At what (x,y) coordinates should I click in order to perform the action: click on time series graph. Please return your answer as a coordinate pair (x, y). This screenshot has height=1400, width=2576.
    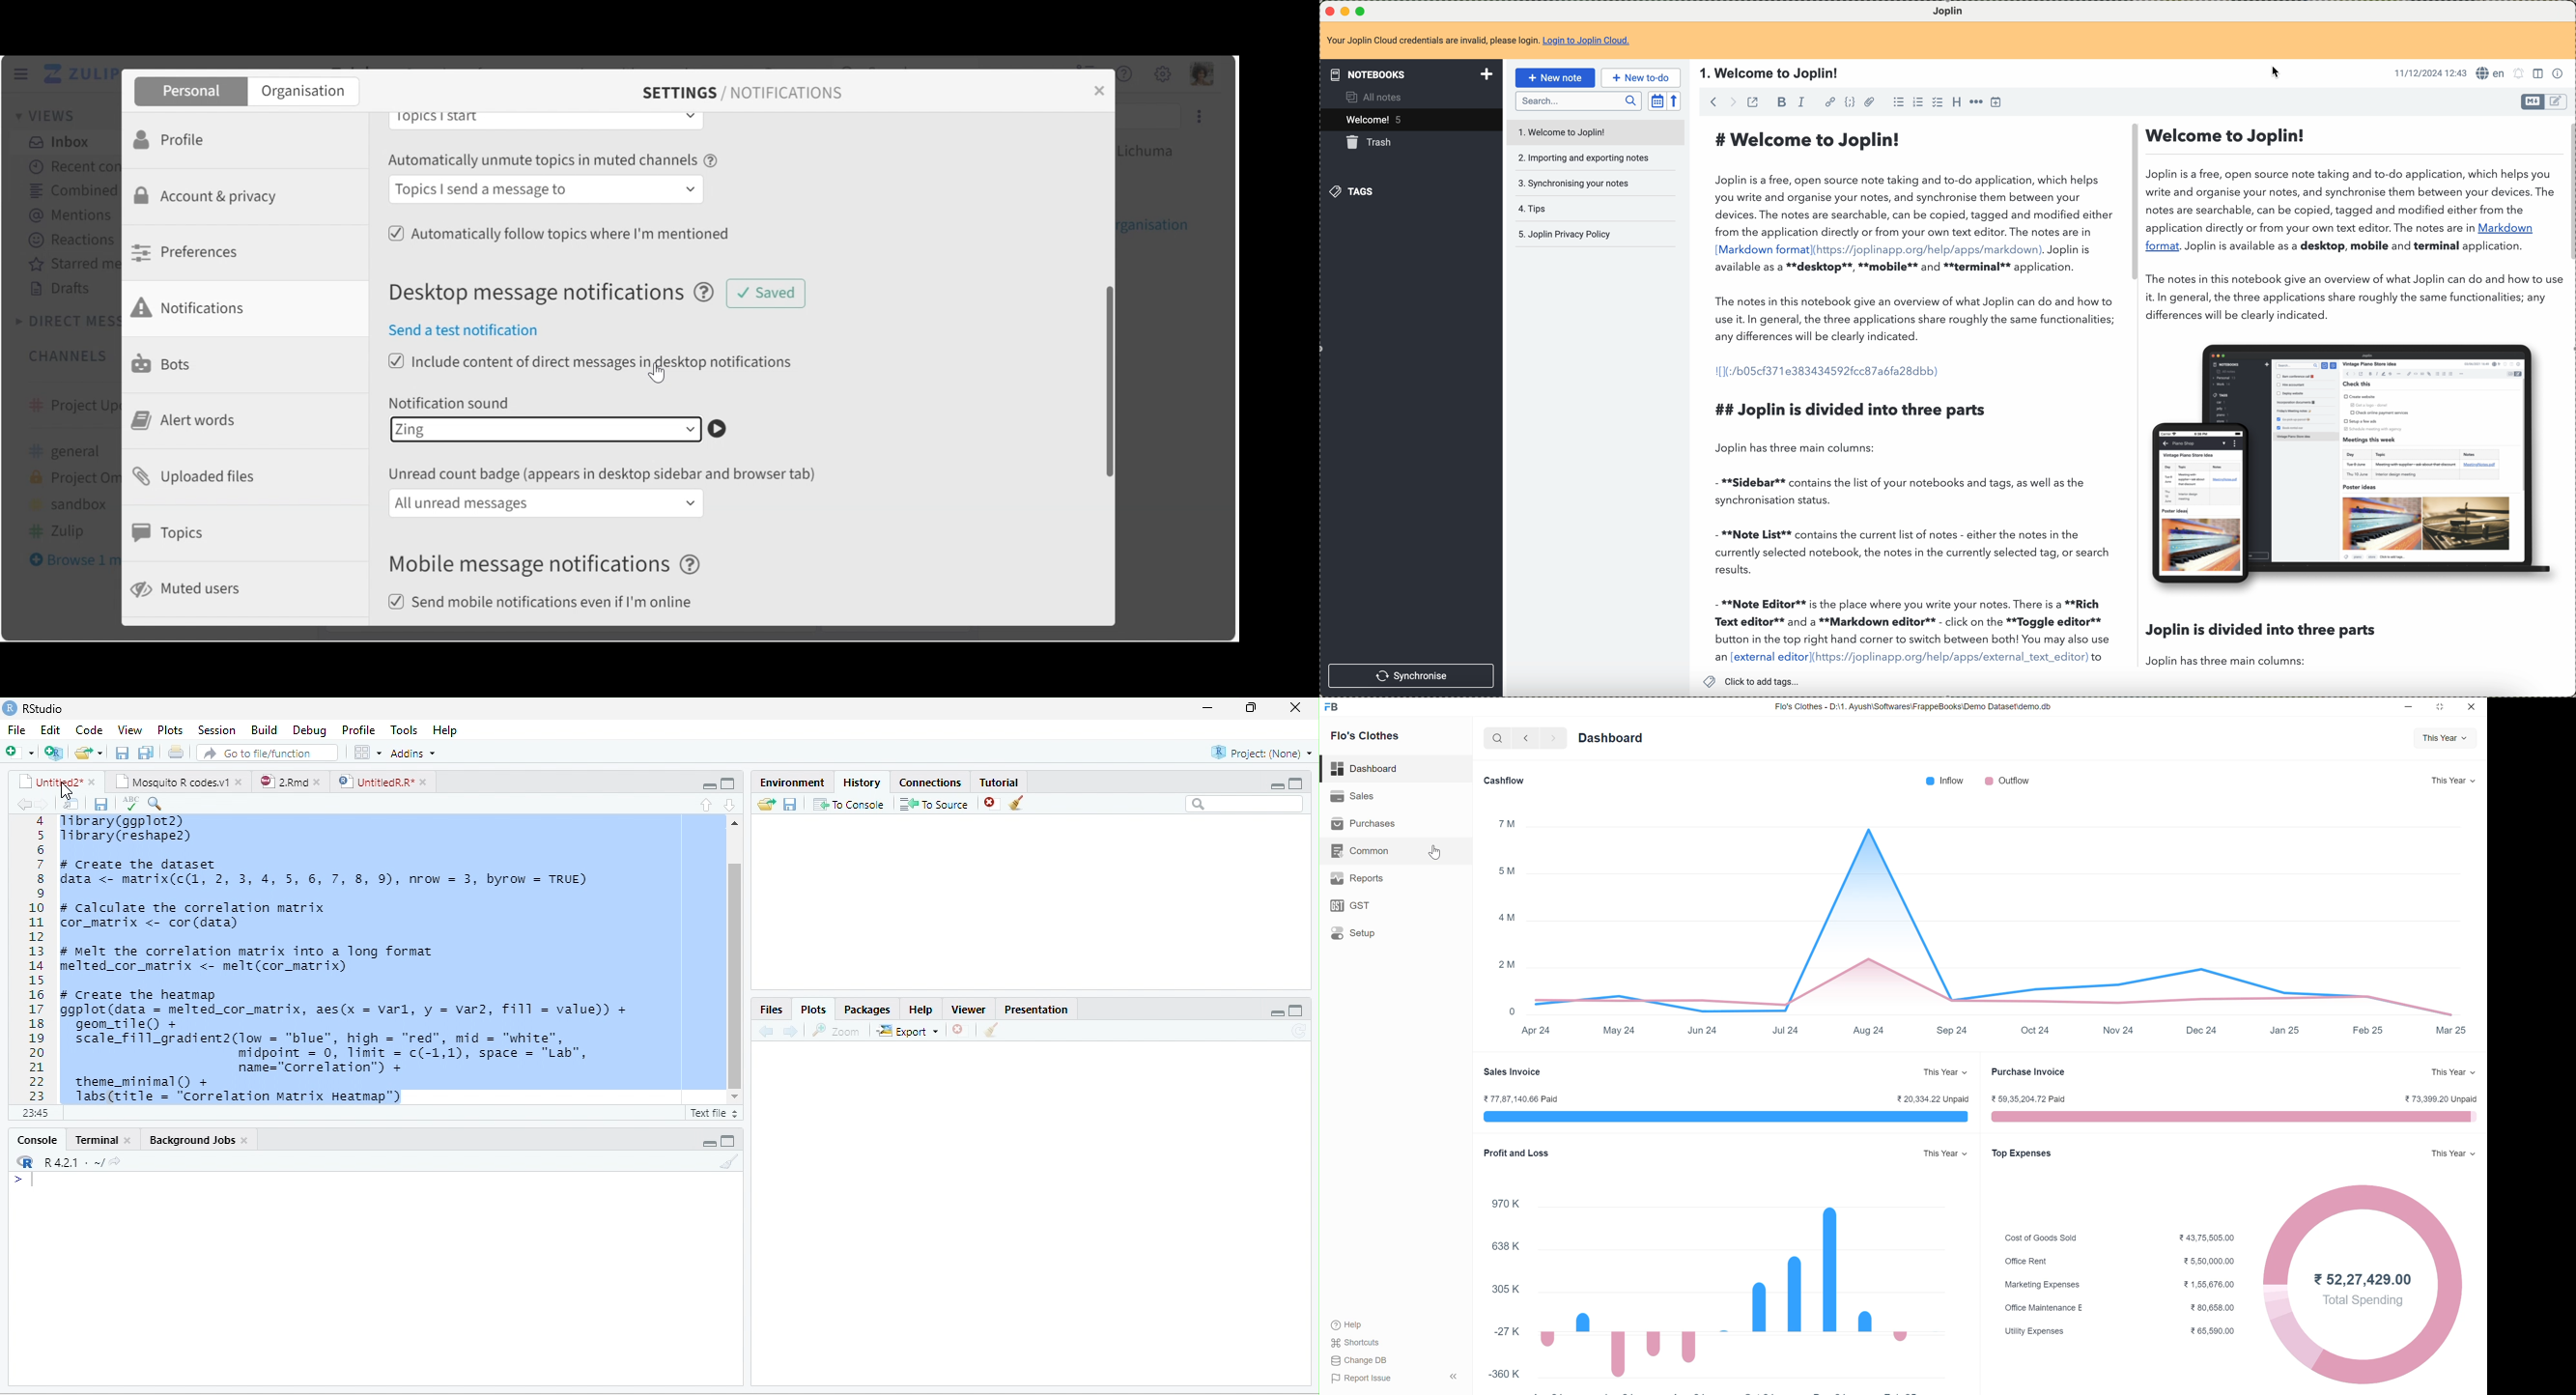
    Looking at the image, I should click on (1978, 925).